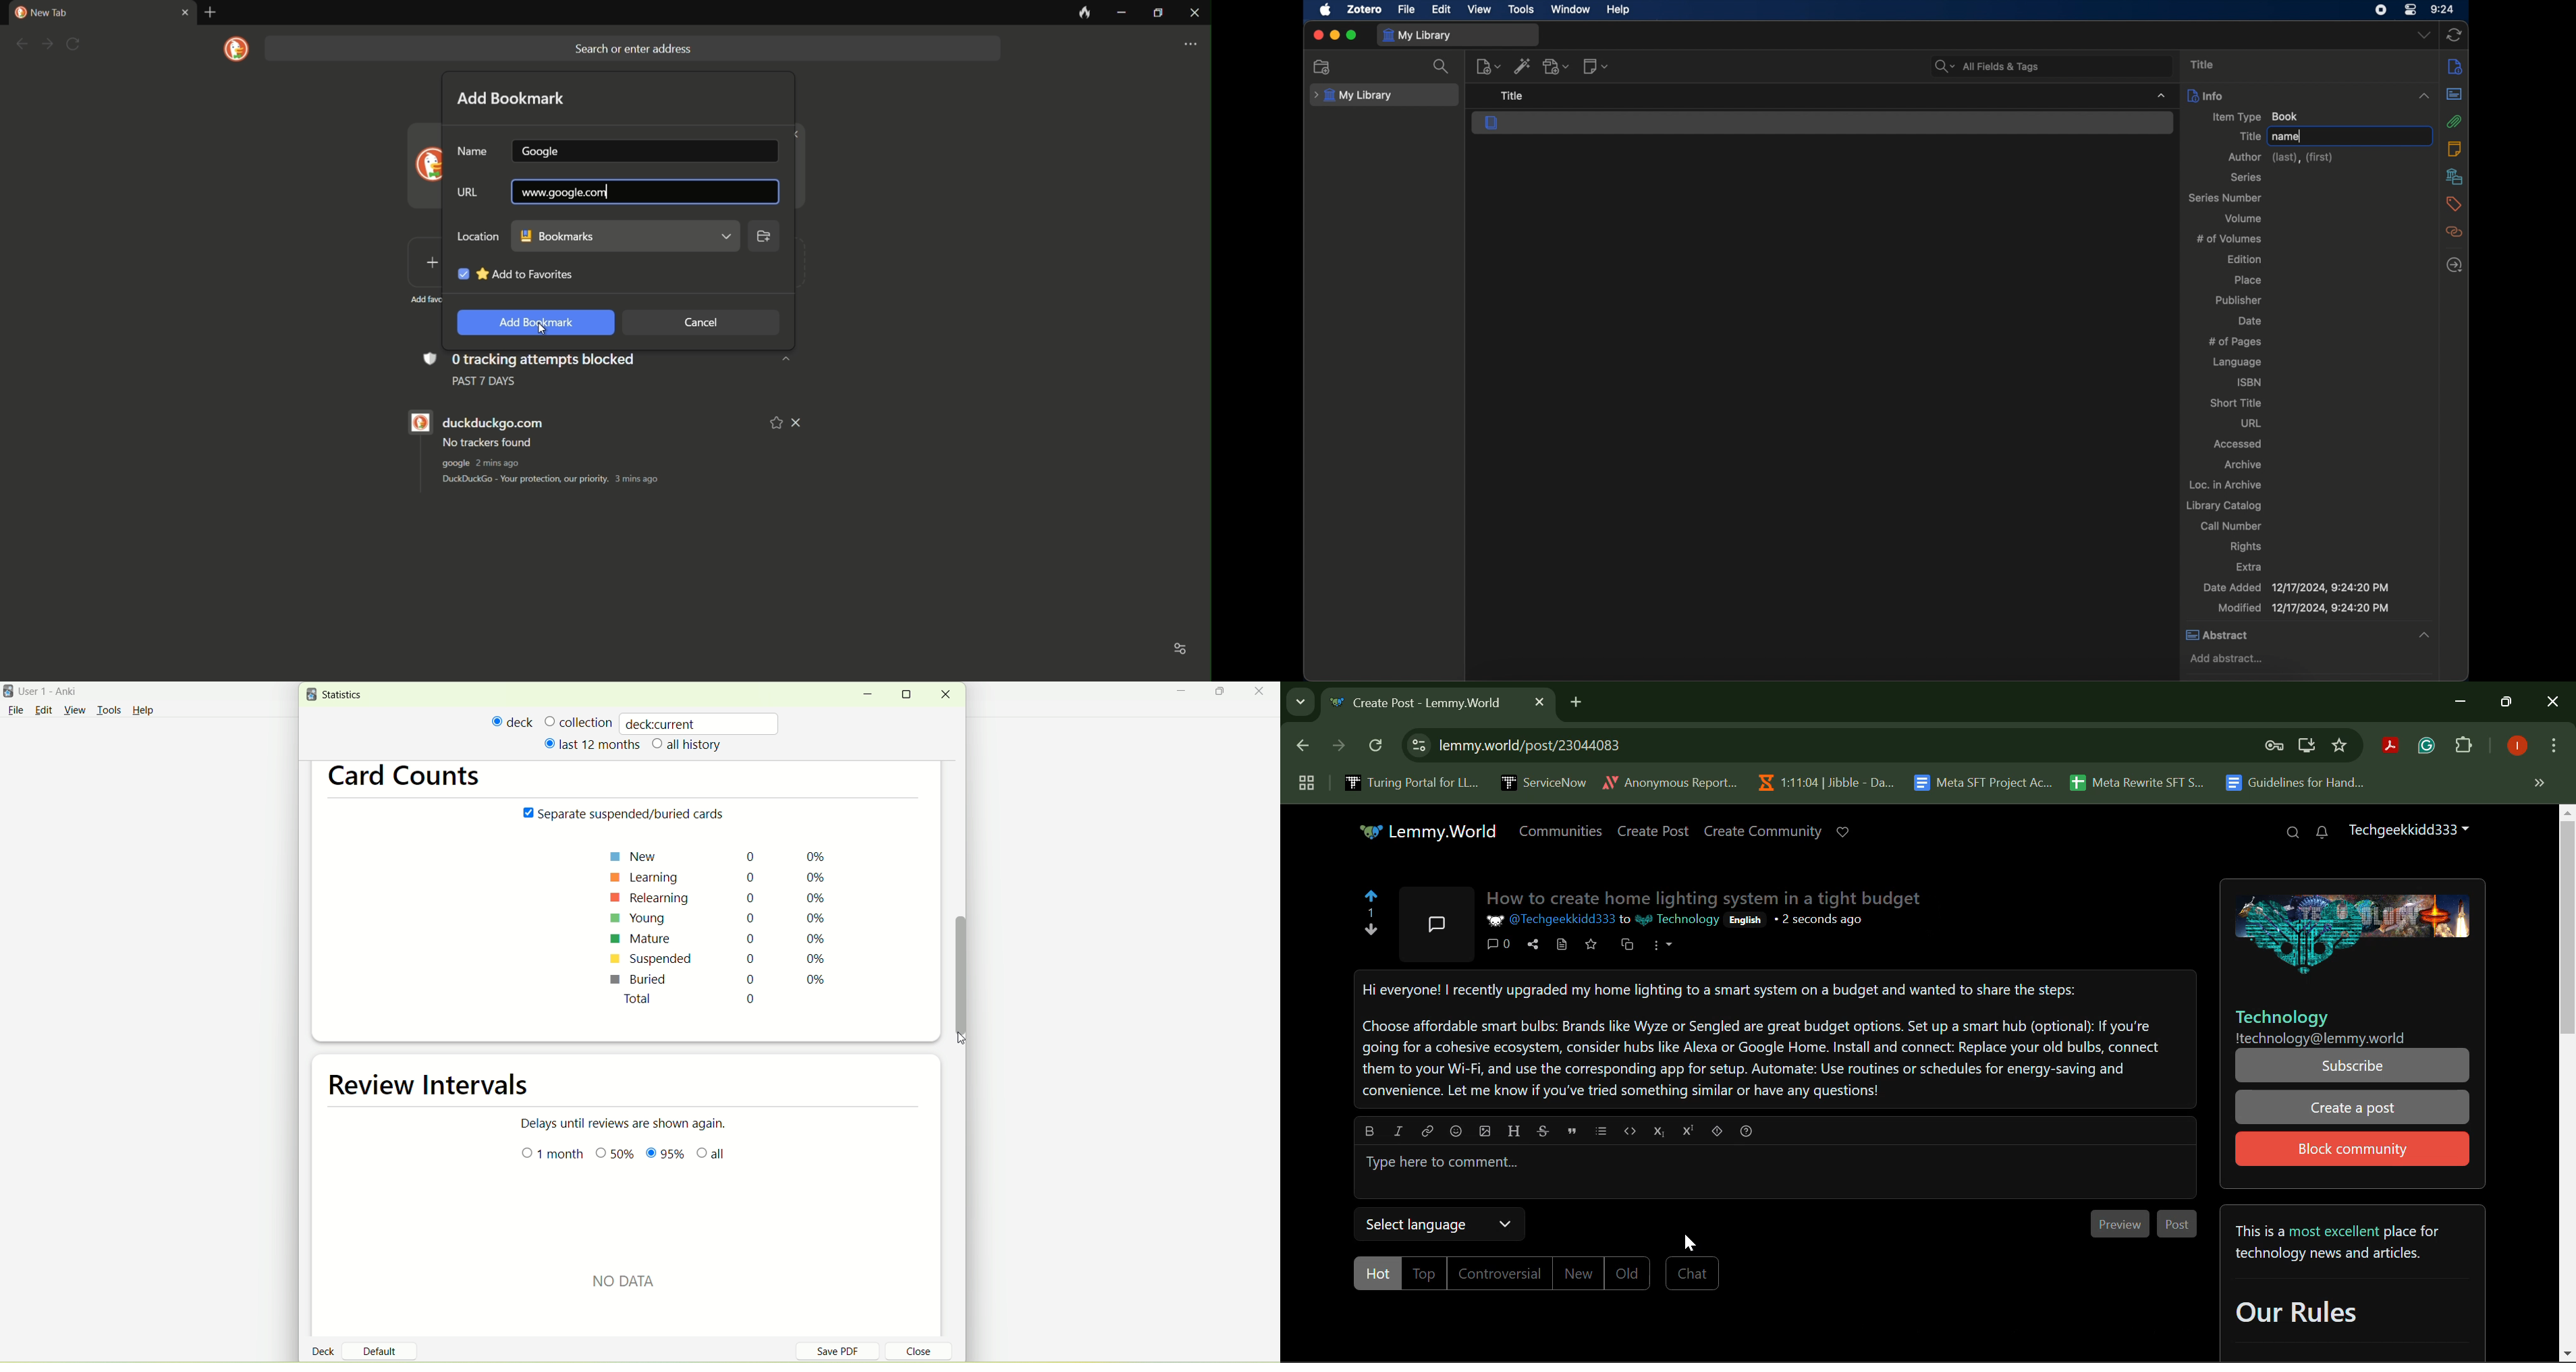  Describe the element at coordinates (2282, 1018) in the screenshot. I see `Technology` at that location.